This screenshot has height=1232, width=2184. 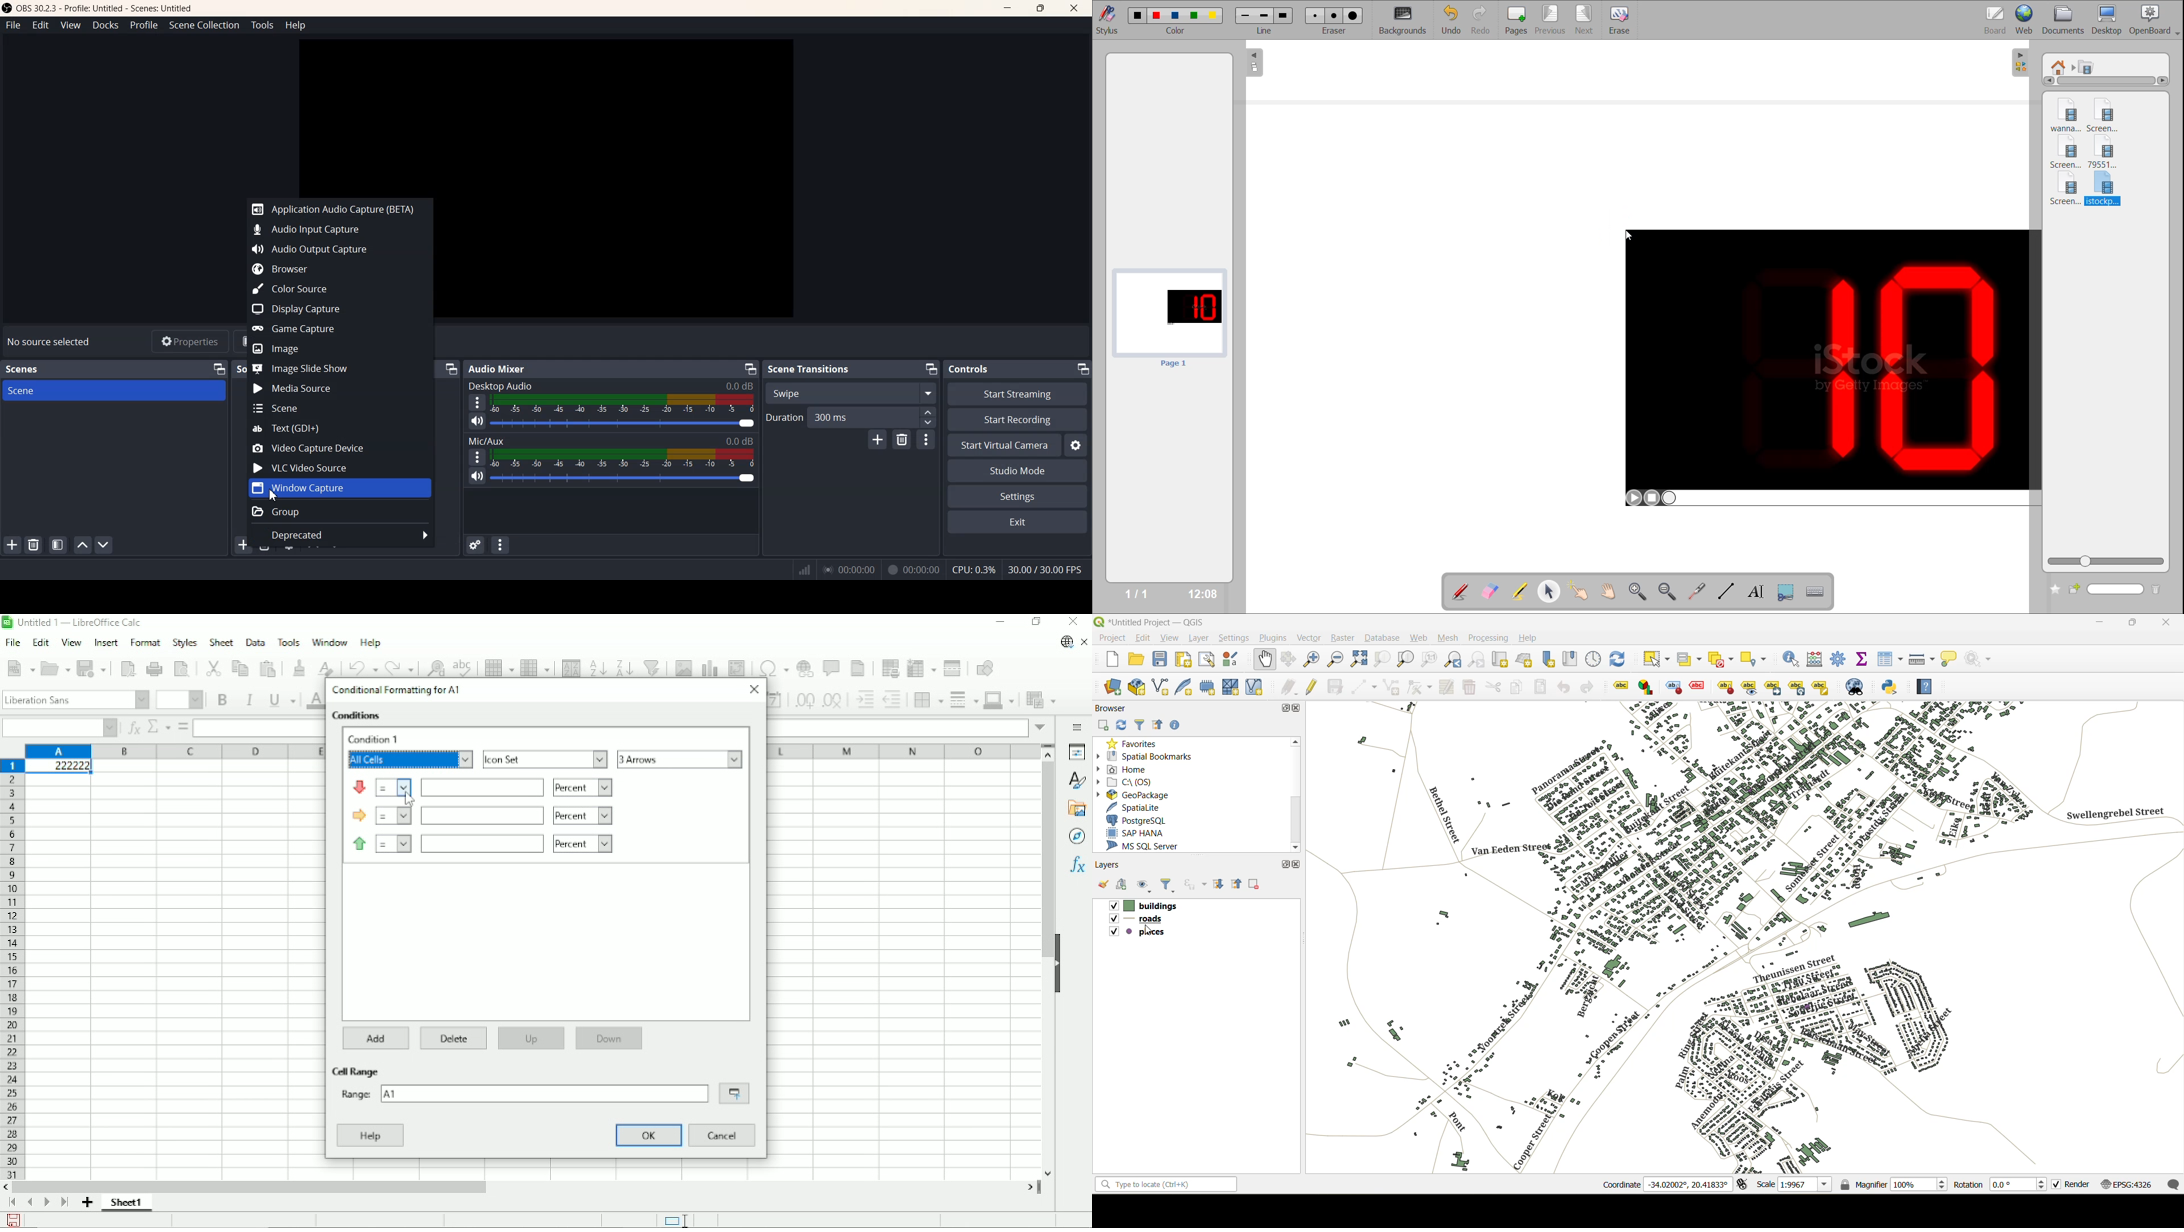 I want to click on select, so click(x=1658, y=659).